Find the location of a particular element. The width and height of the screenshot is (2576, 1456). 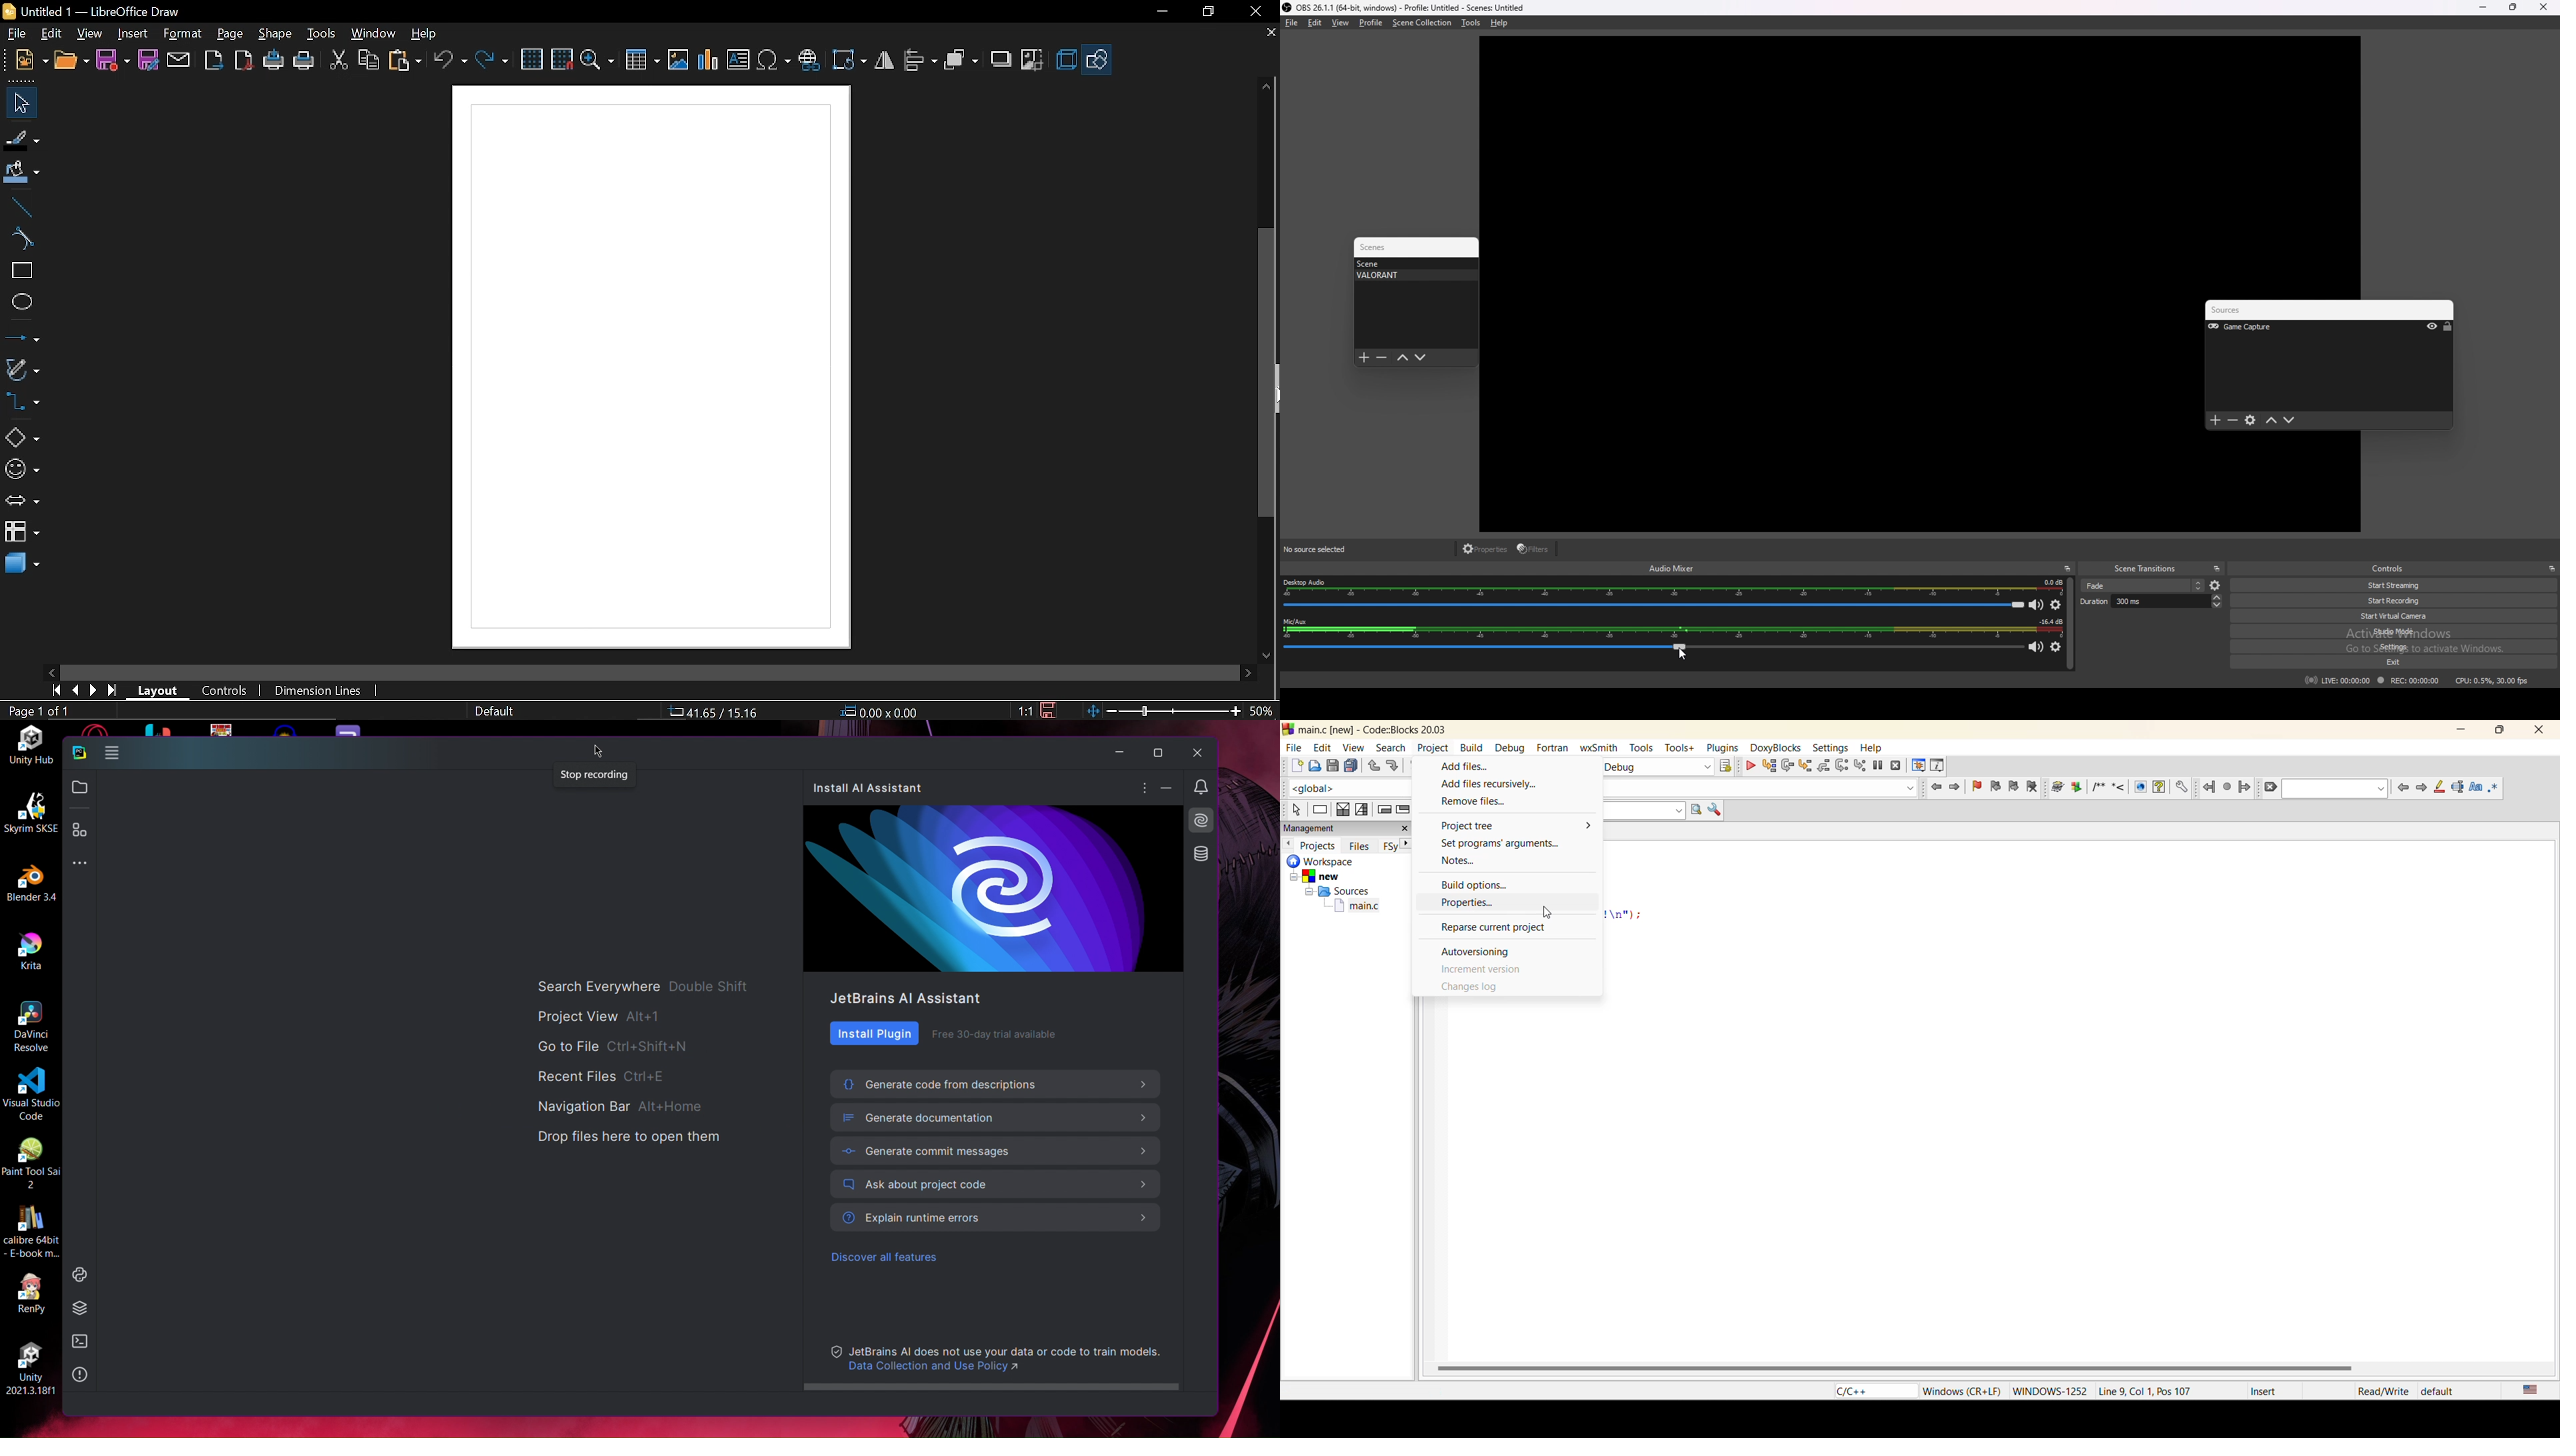

Move right is located at coordinates (1246, 674).